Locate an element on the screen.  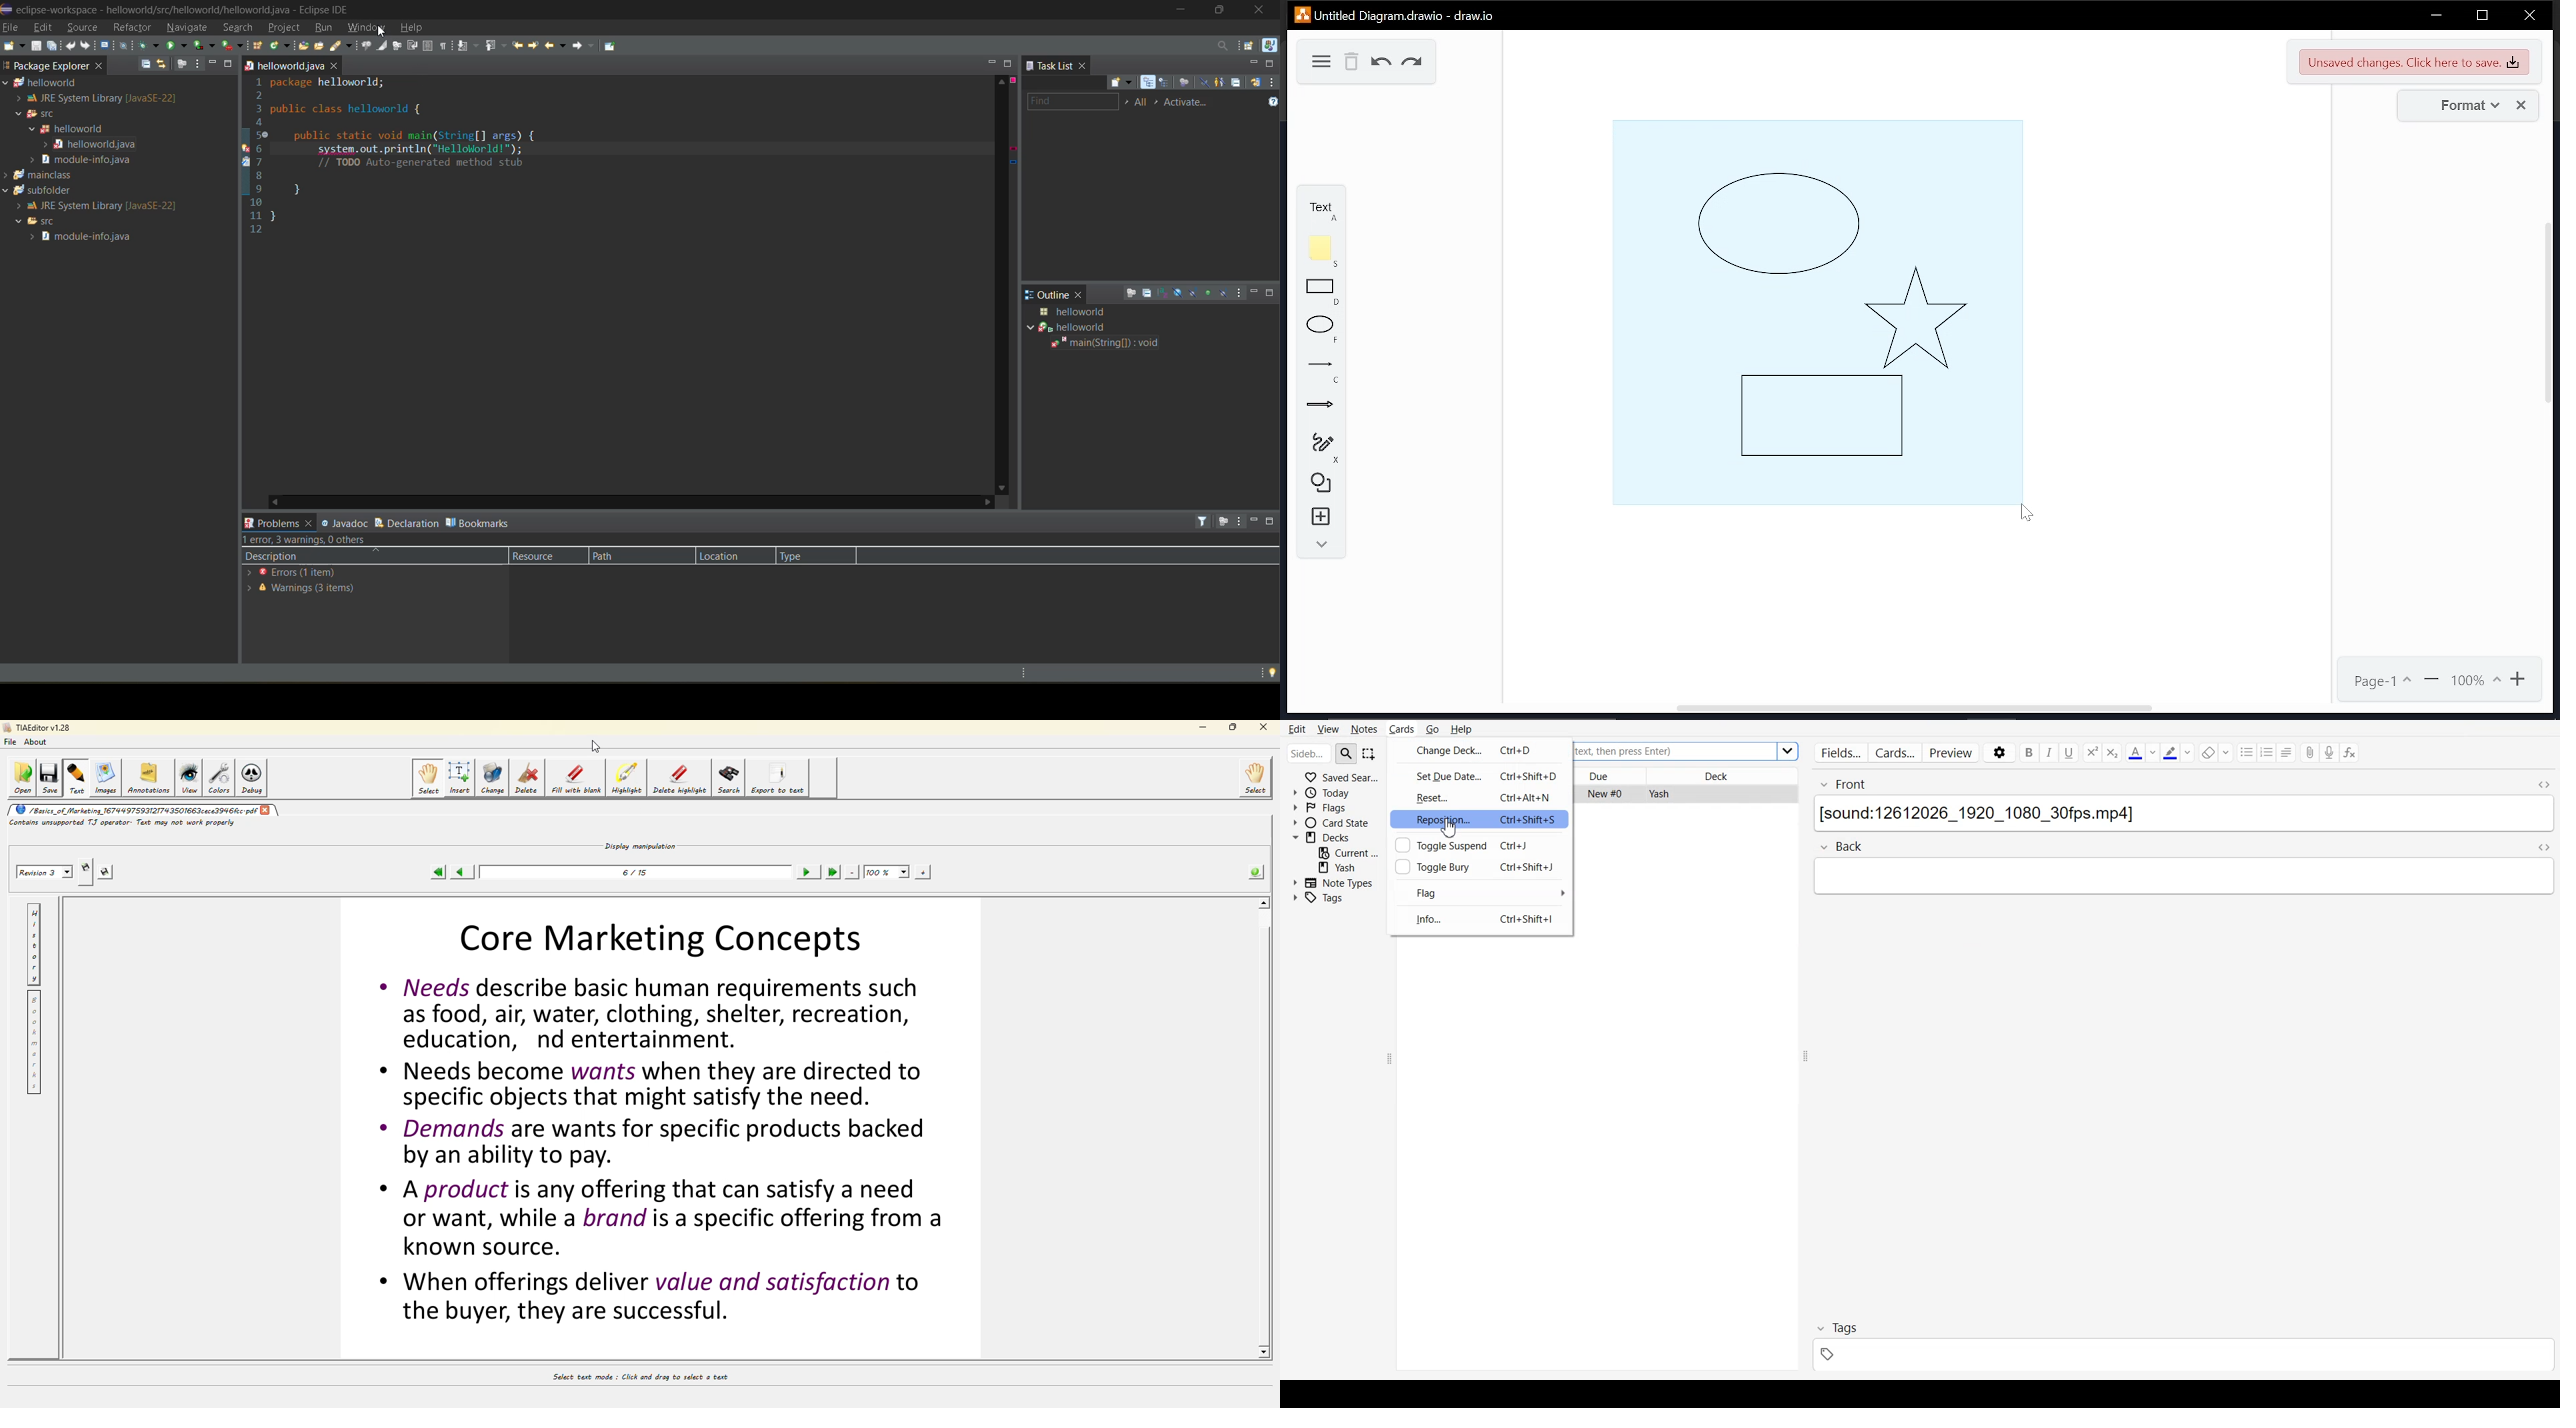
Flag is located at coordinates (1479, 892).